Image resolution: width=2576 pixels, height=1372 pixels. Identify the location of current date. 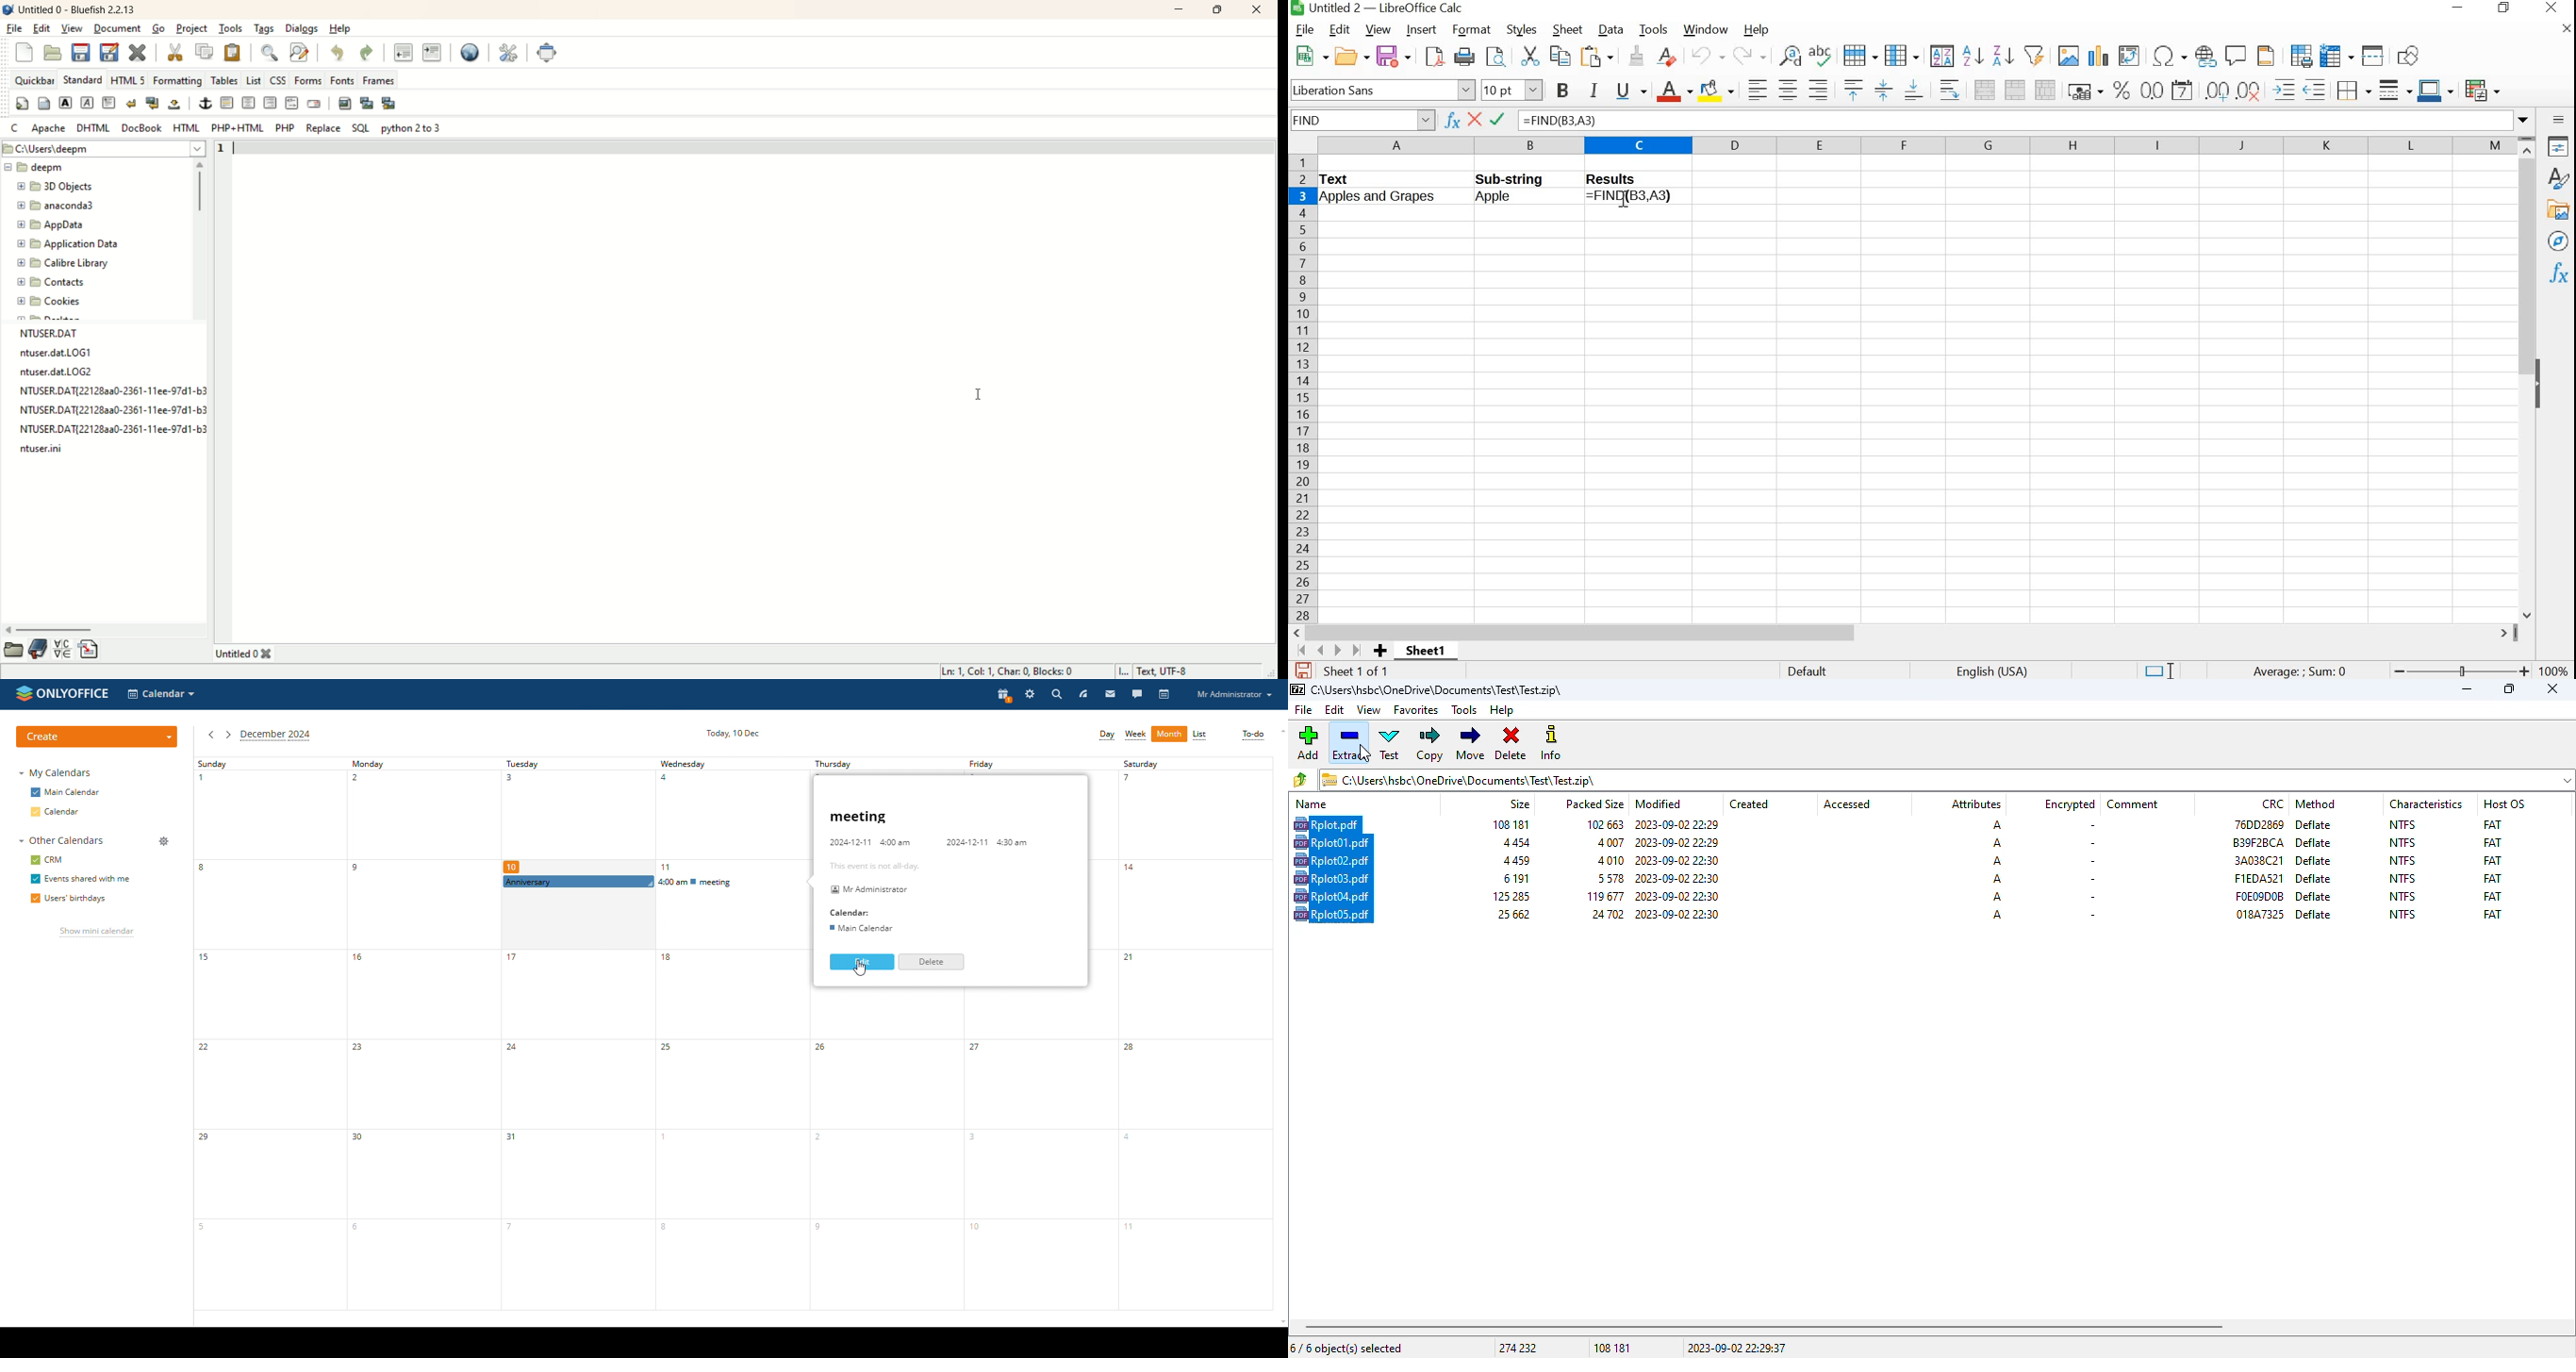
(733, 734).